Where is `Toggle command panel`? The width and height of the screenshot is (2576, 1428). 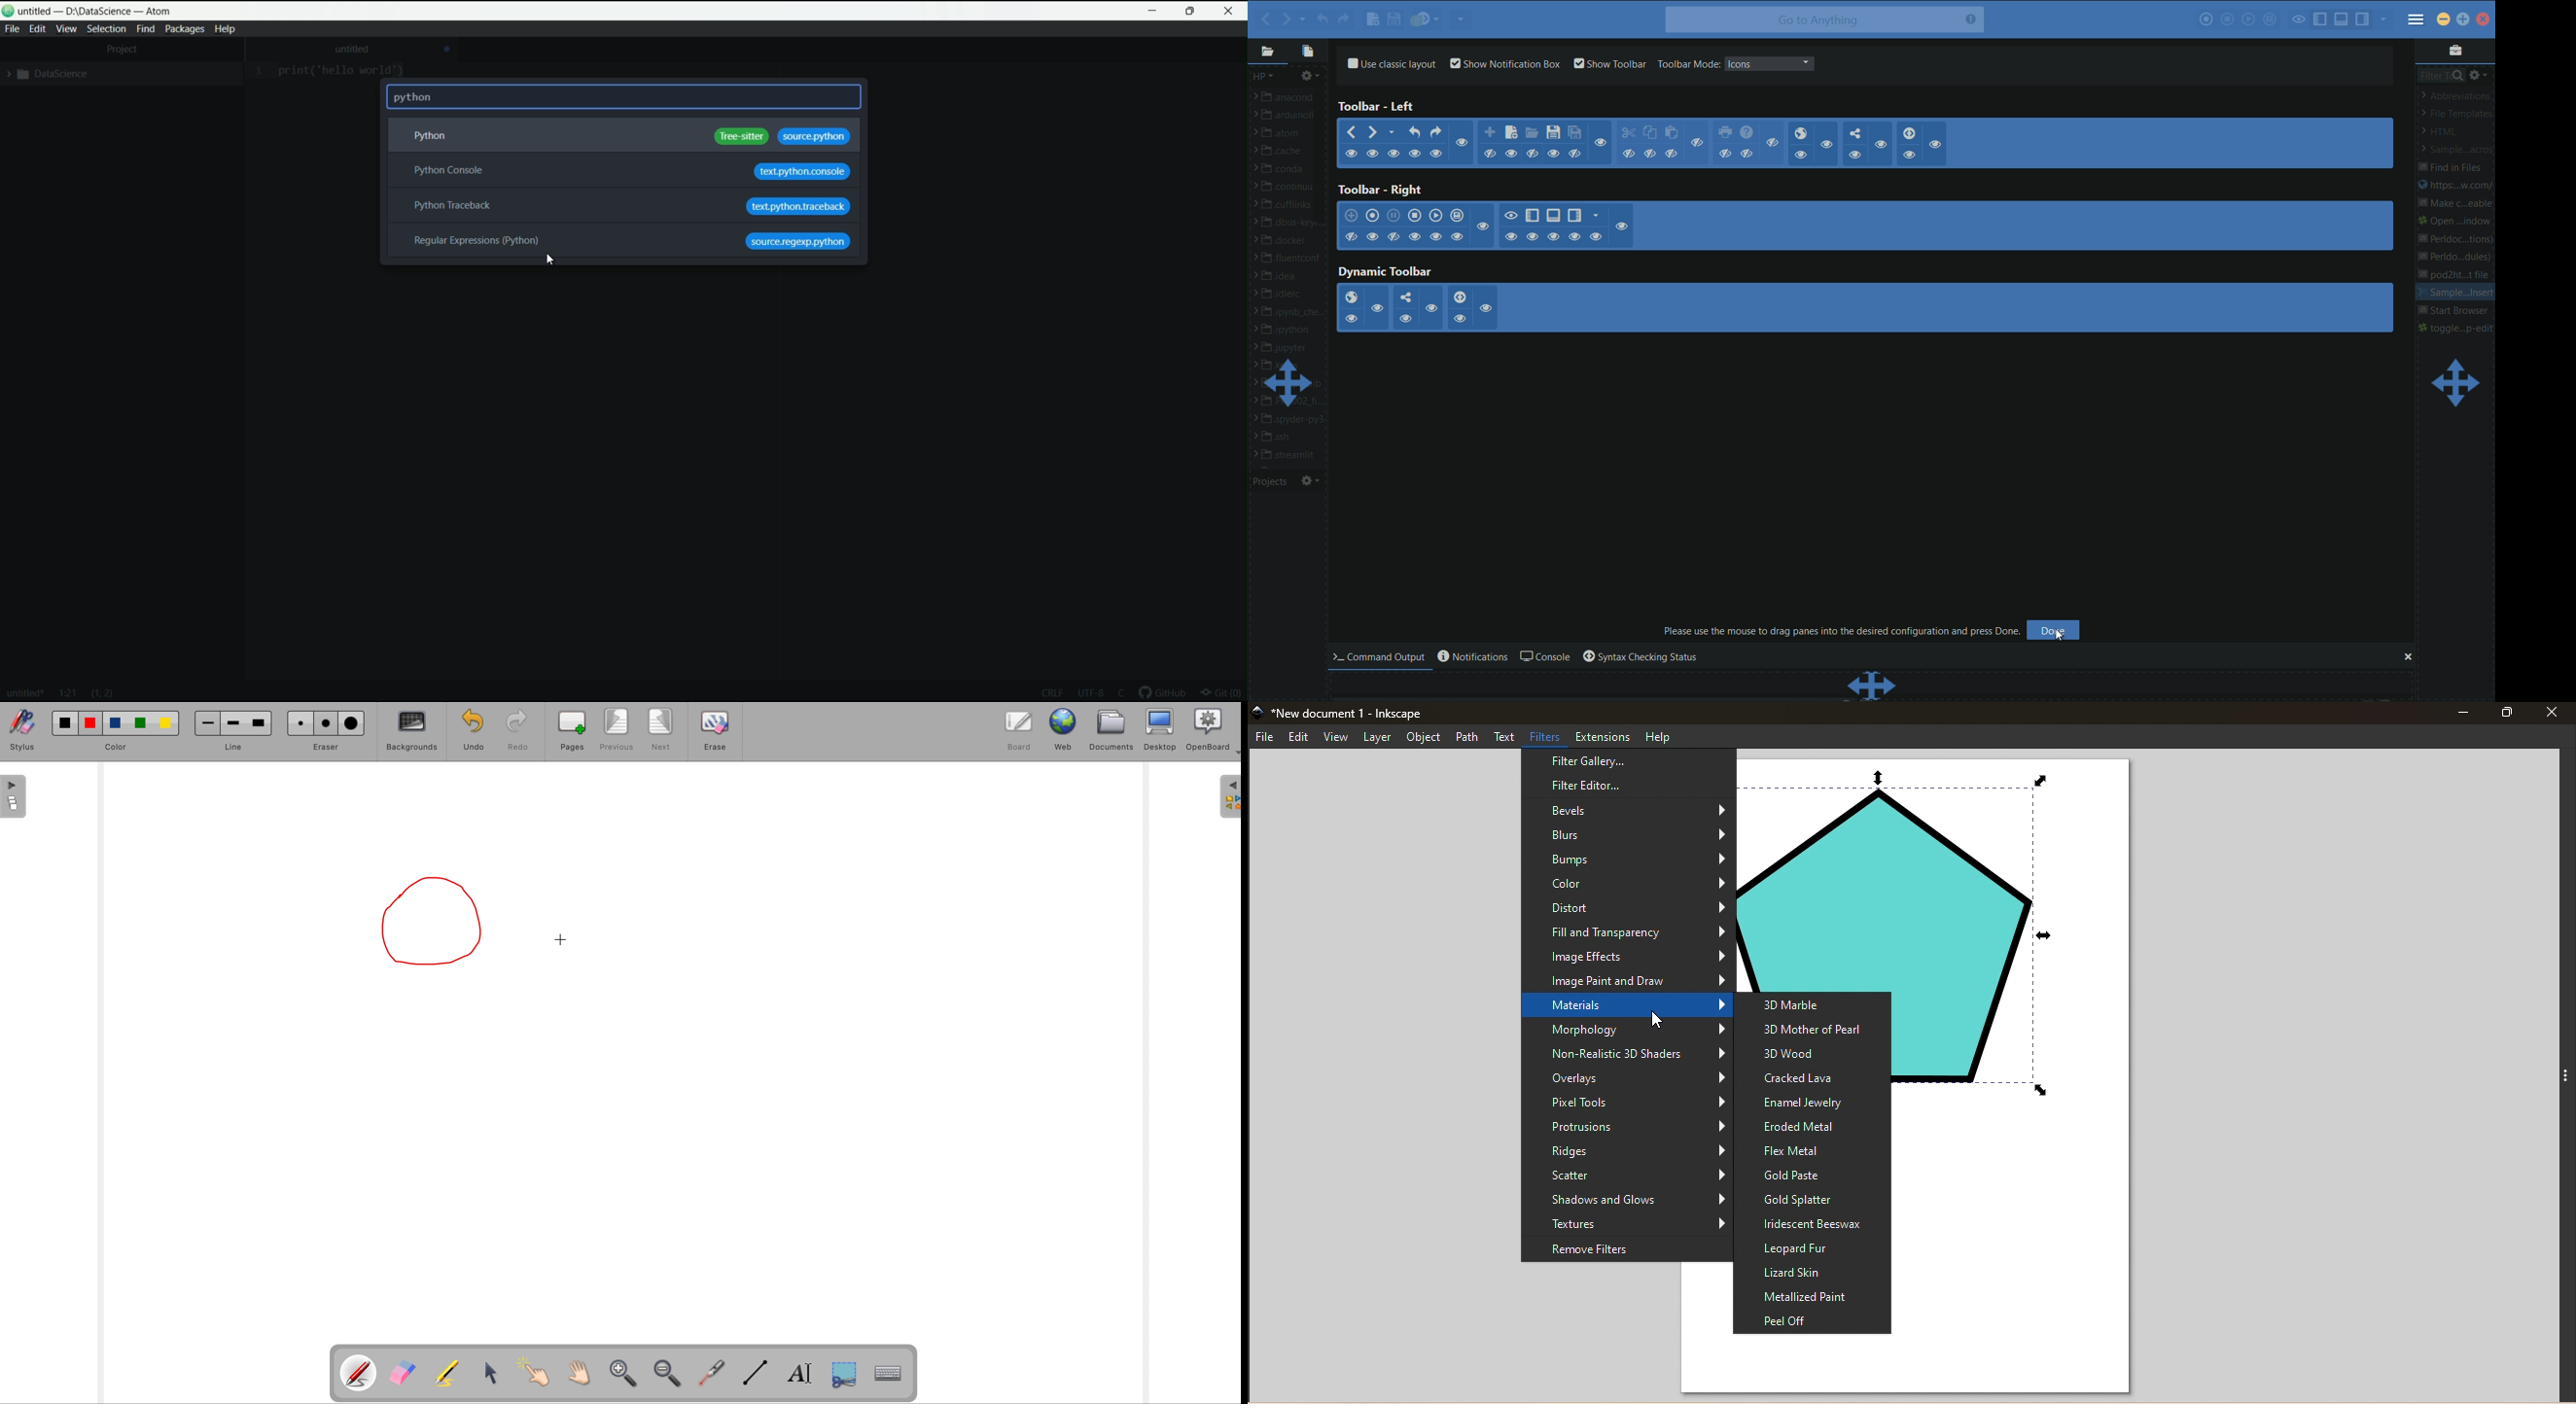
Toggle command panel is located at coordinates (2563, 1073).